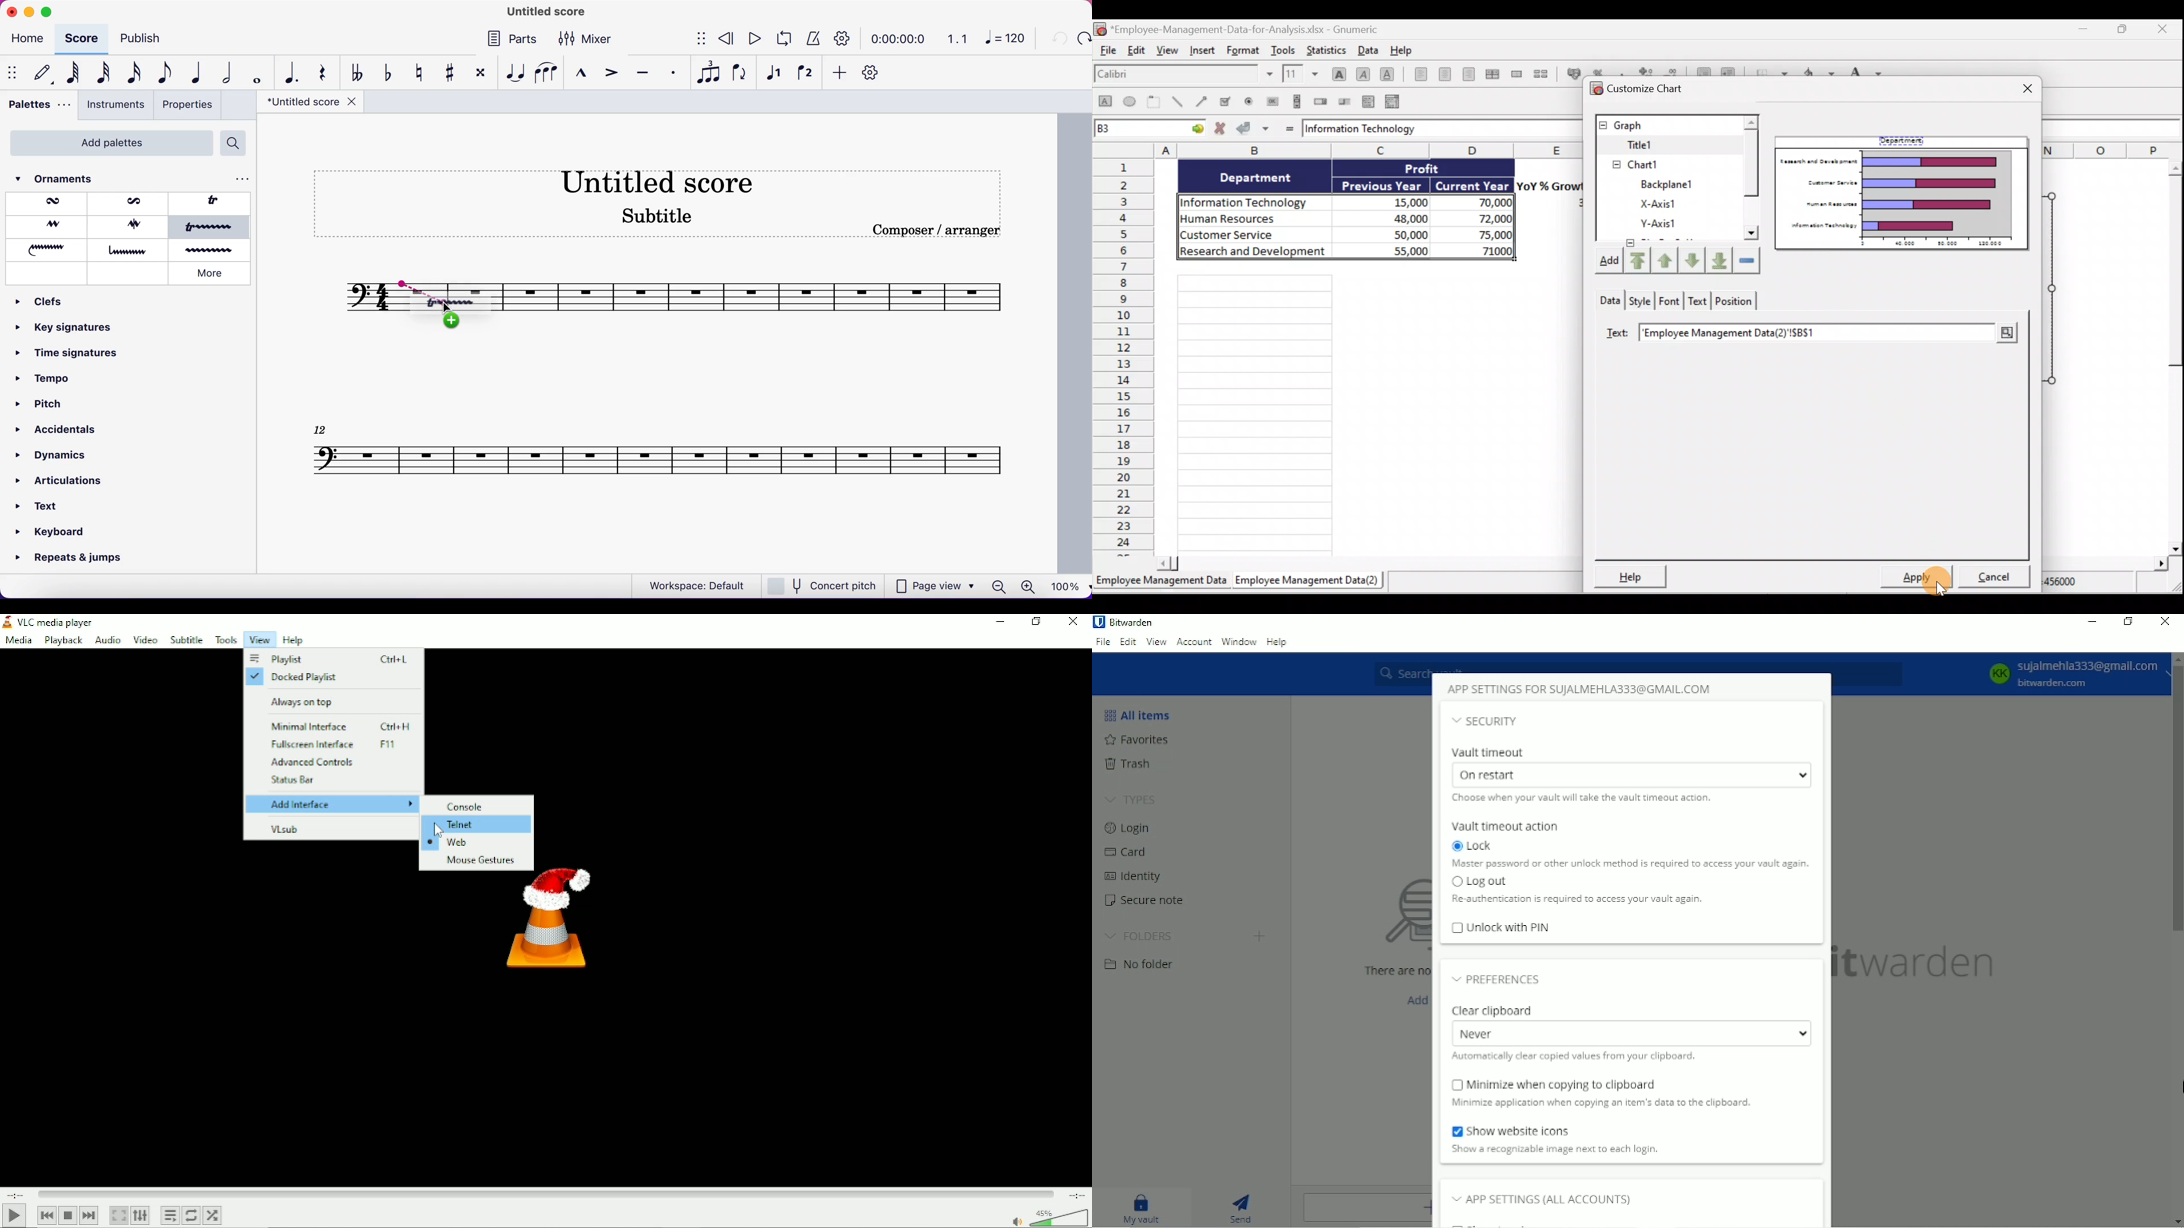  Describe the element at coordinates (1335, 150) in the screenshot. I see `Columns` at that location.